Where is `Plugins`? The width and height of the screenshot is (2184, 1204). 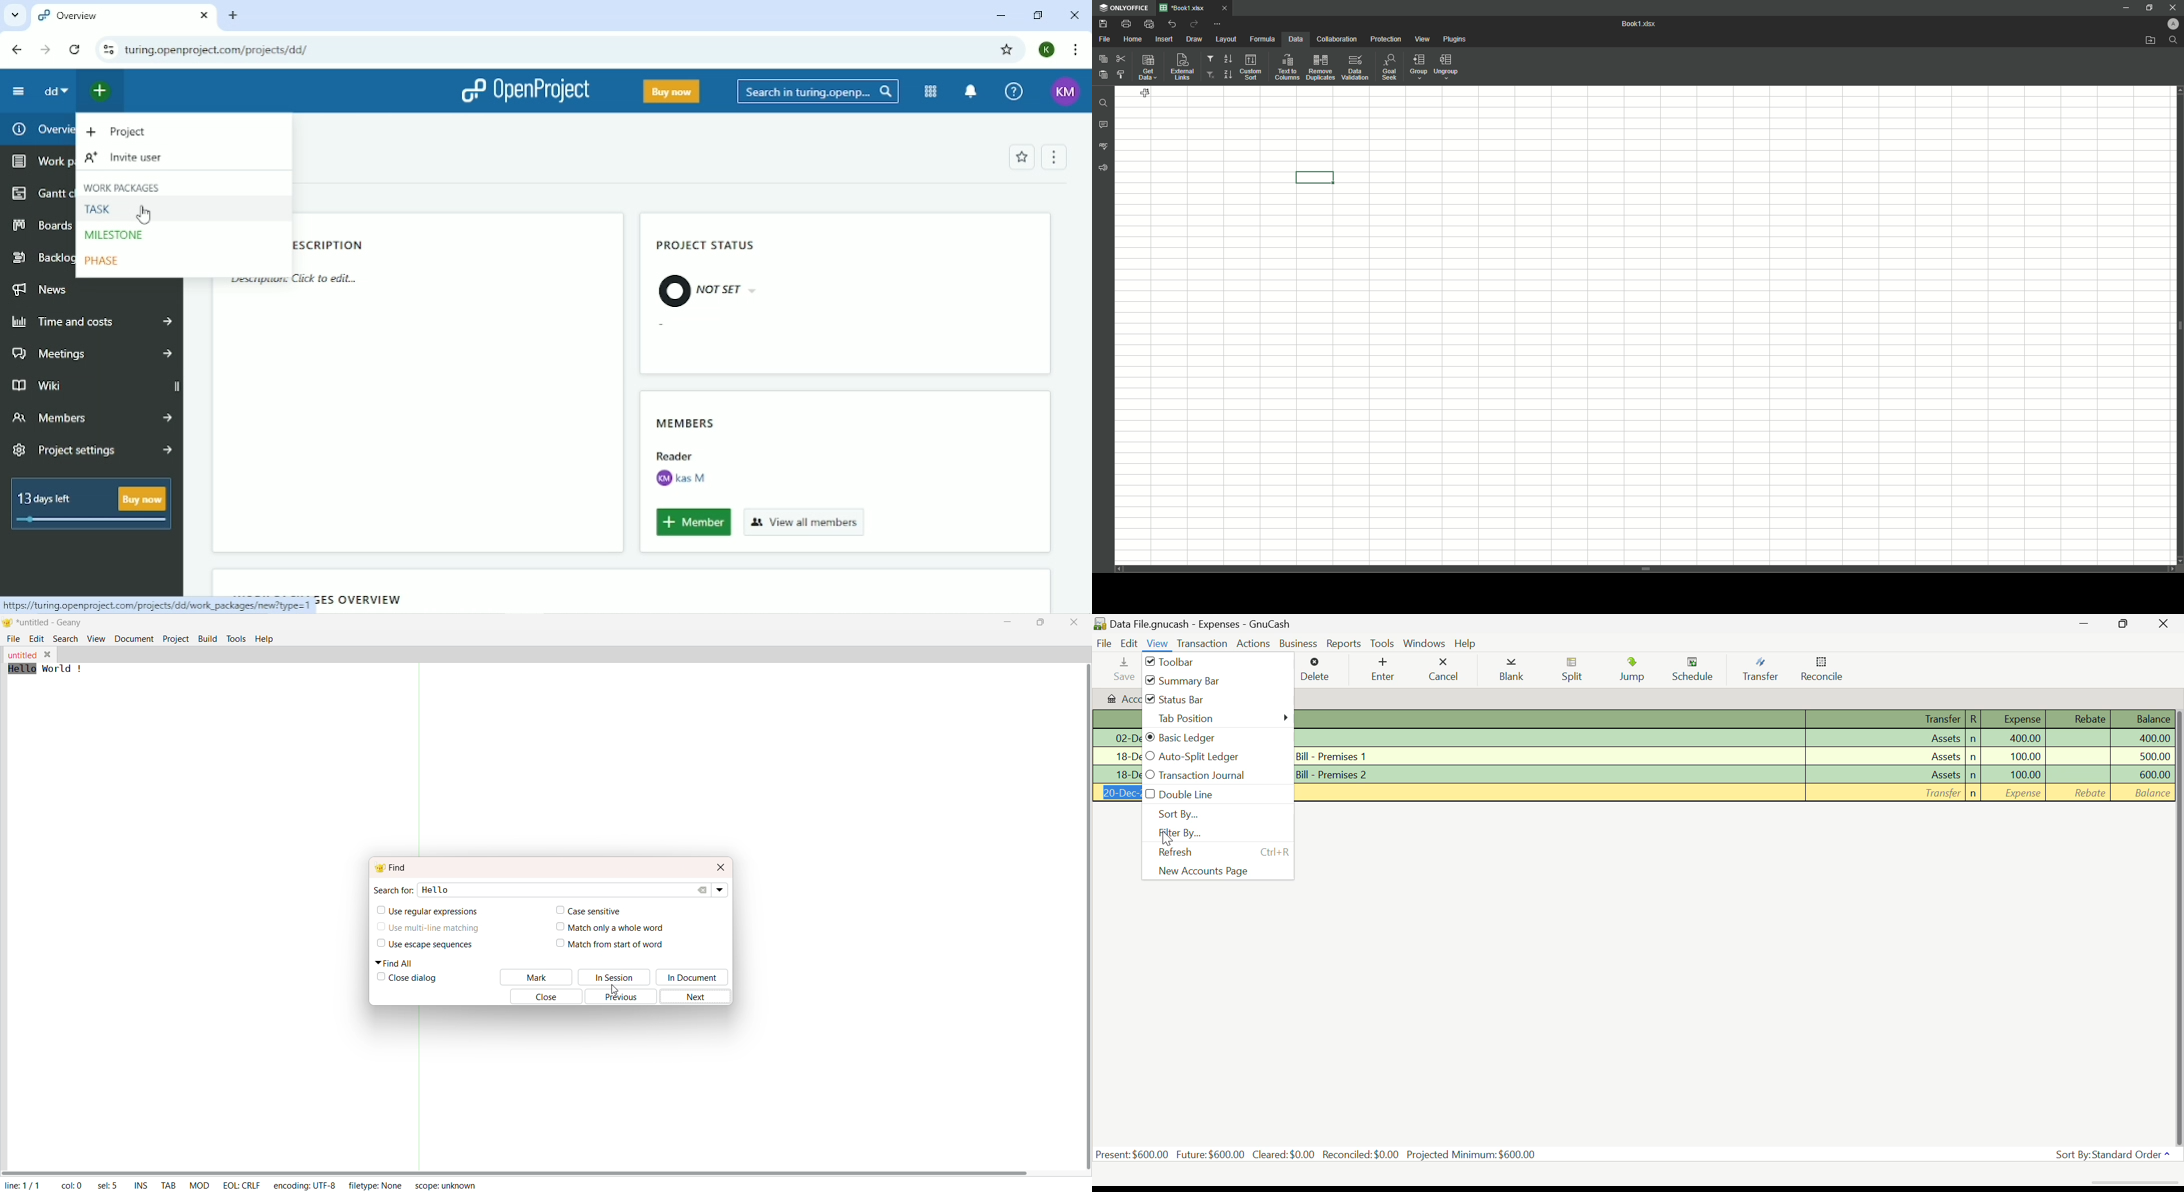
Plugins is located at coordinates (1456, 40).